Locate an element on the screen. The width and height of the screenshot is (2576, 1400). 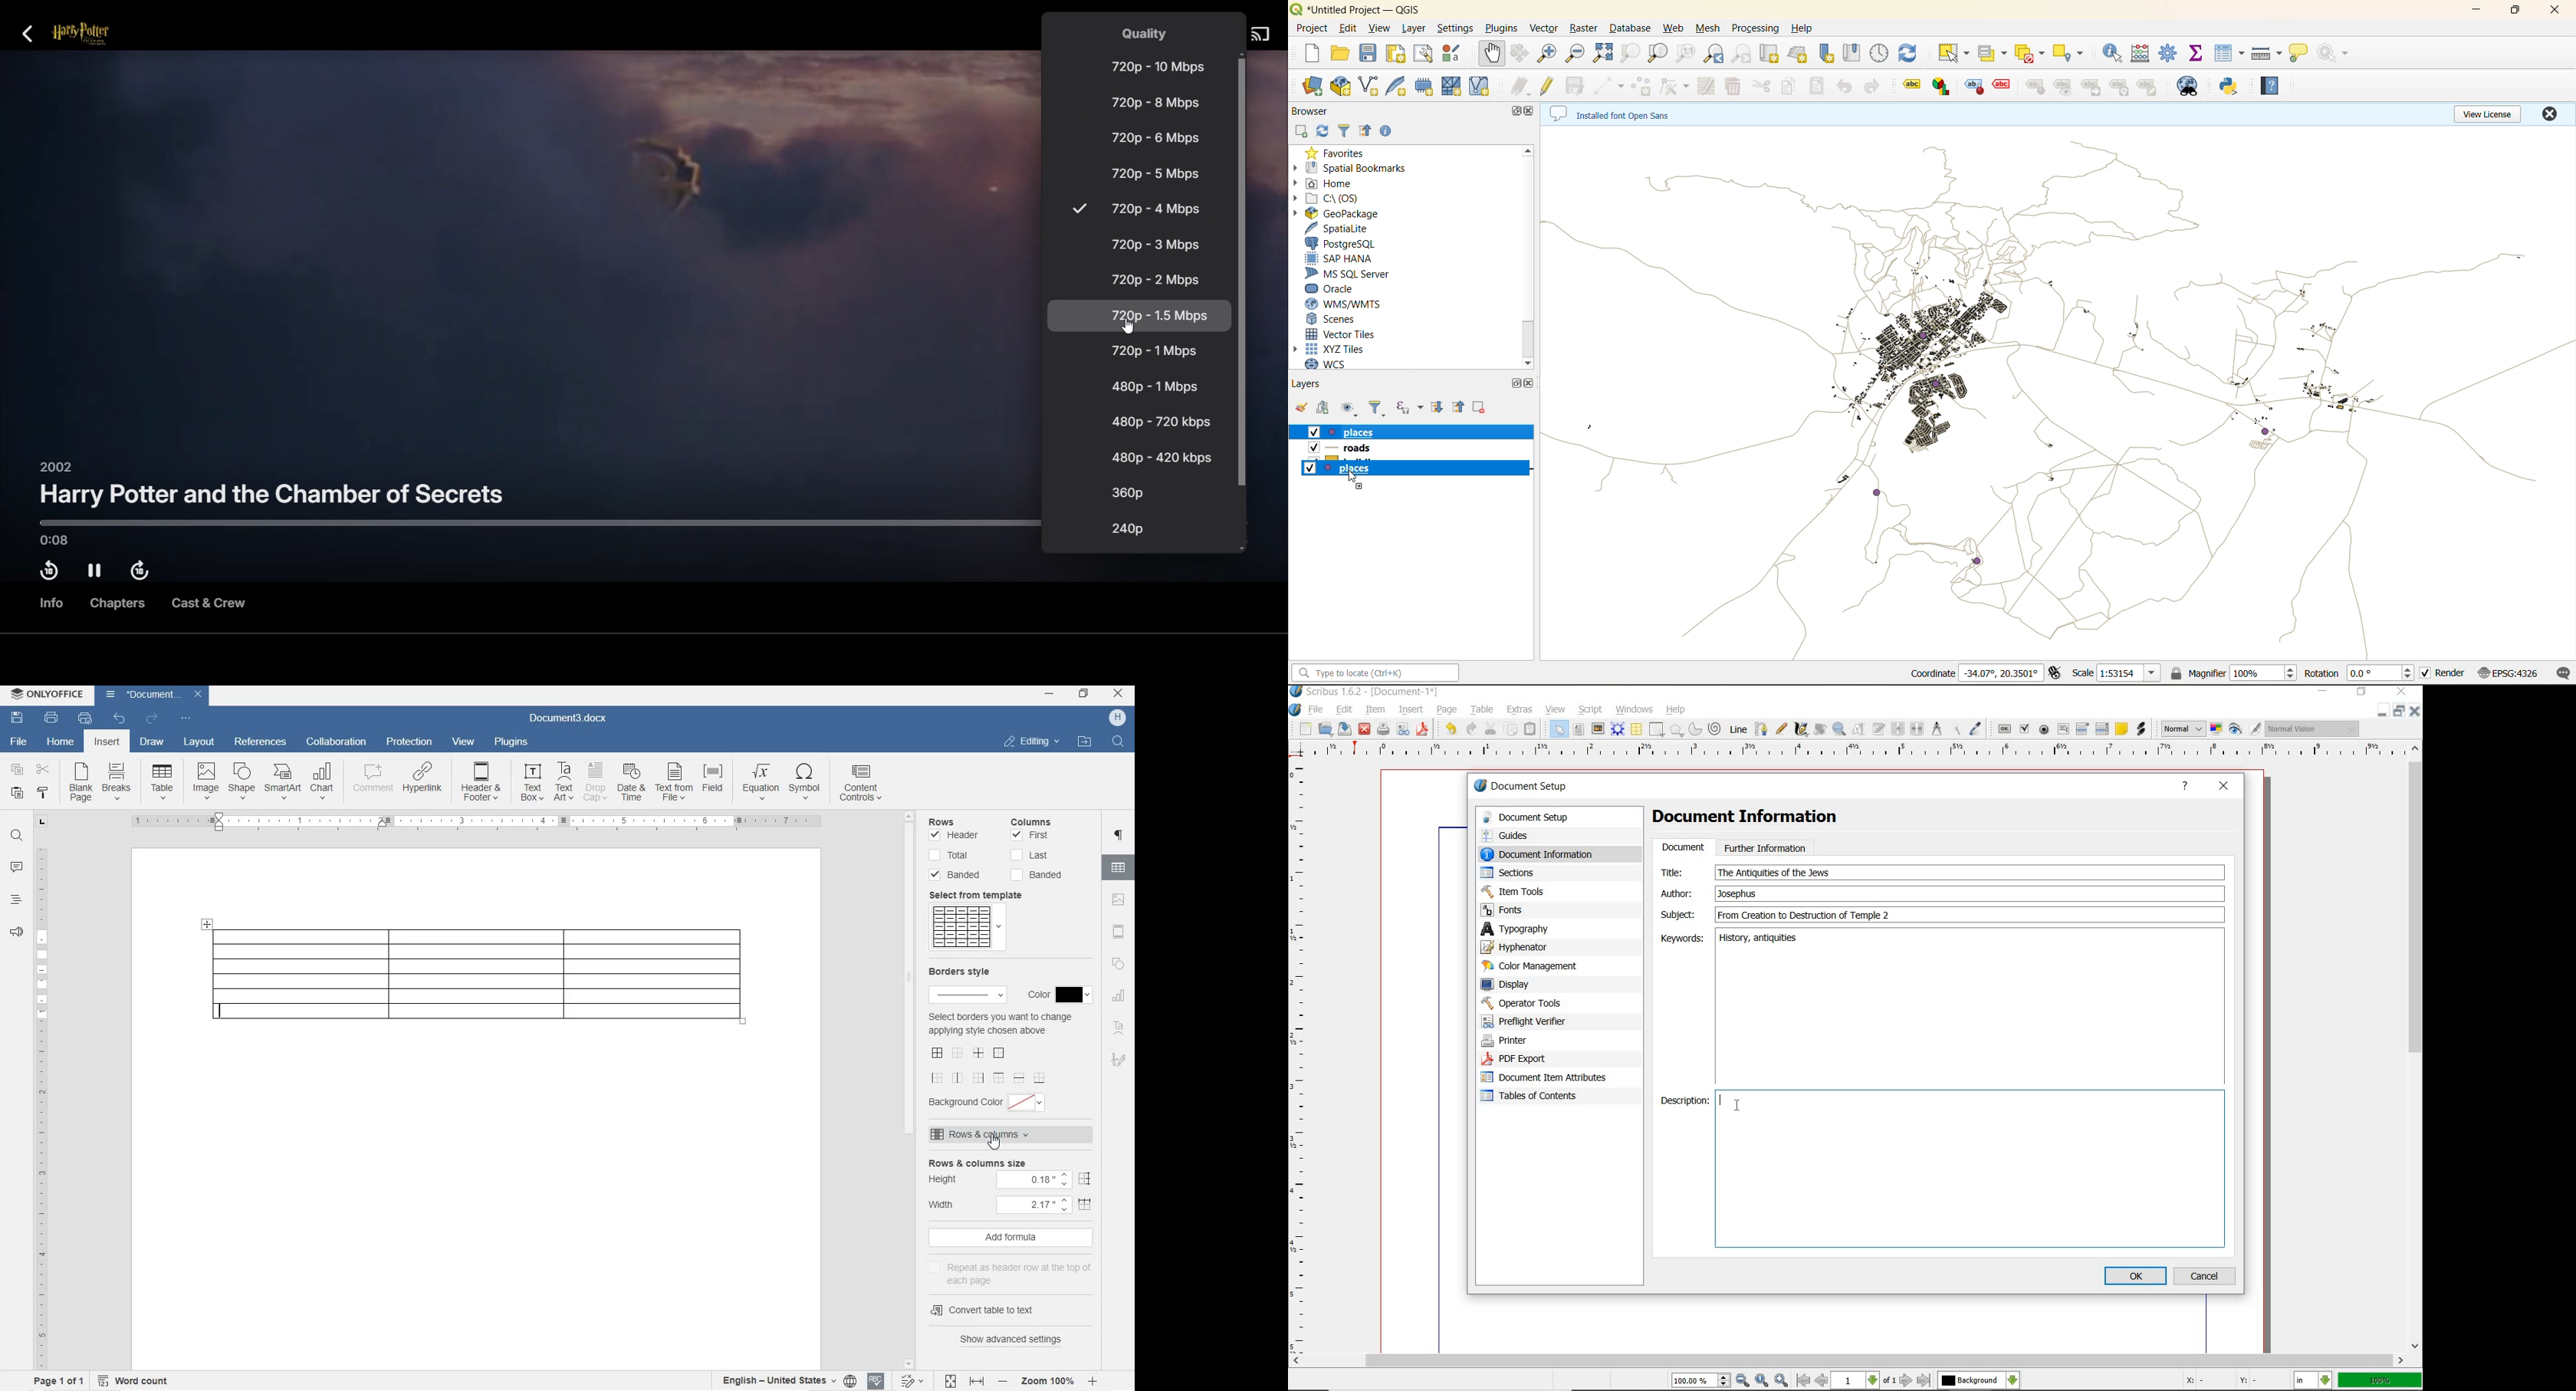
Document Information is located at coordinates (1756, 819).